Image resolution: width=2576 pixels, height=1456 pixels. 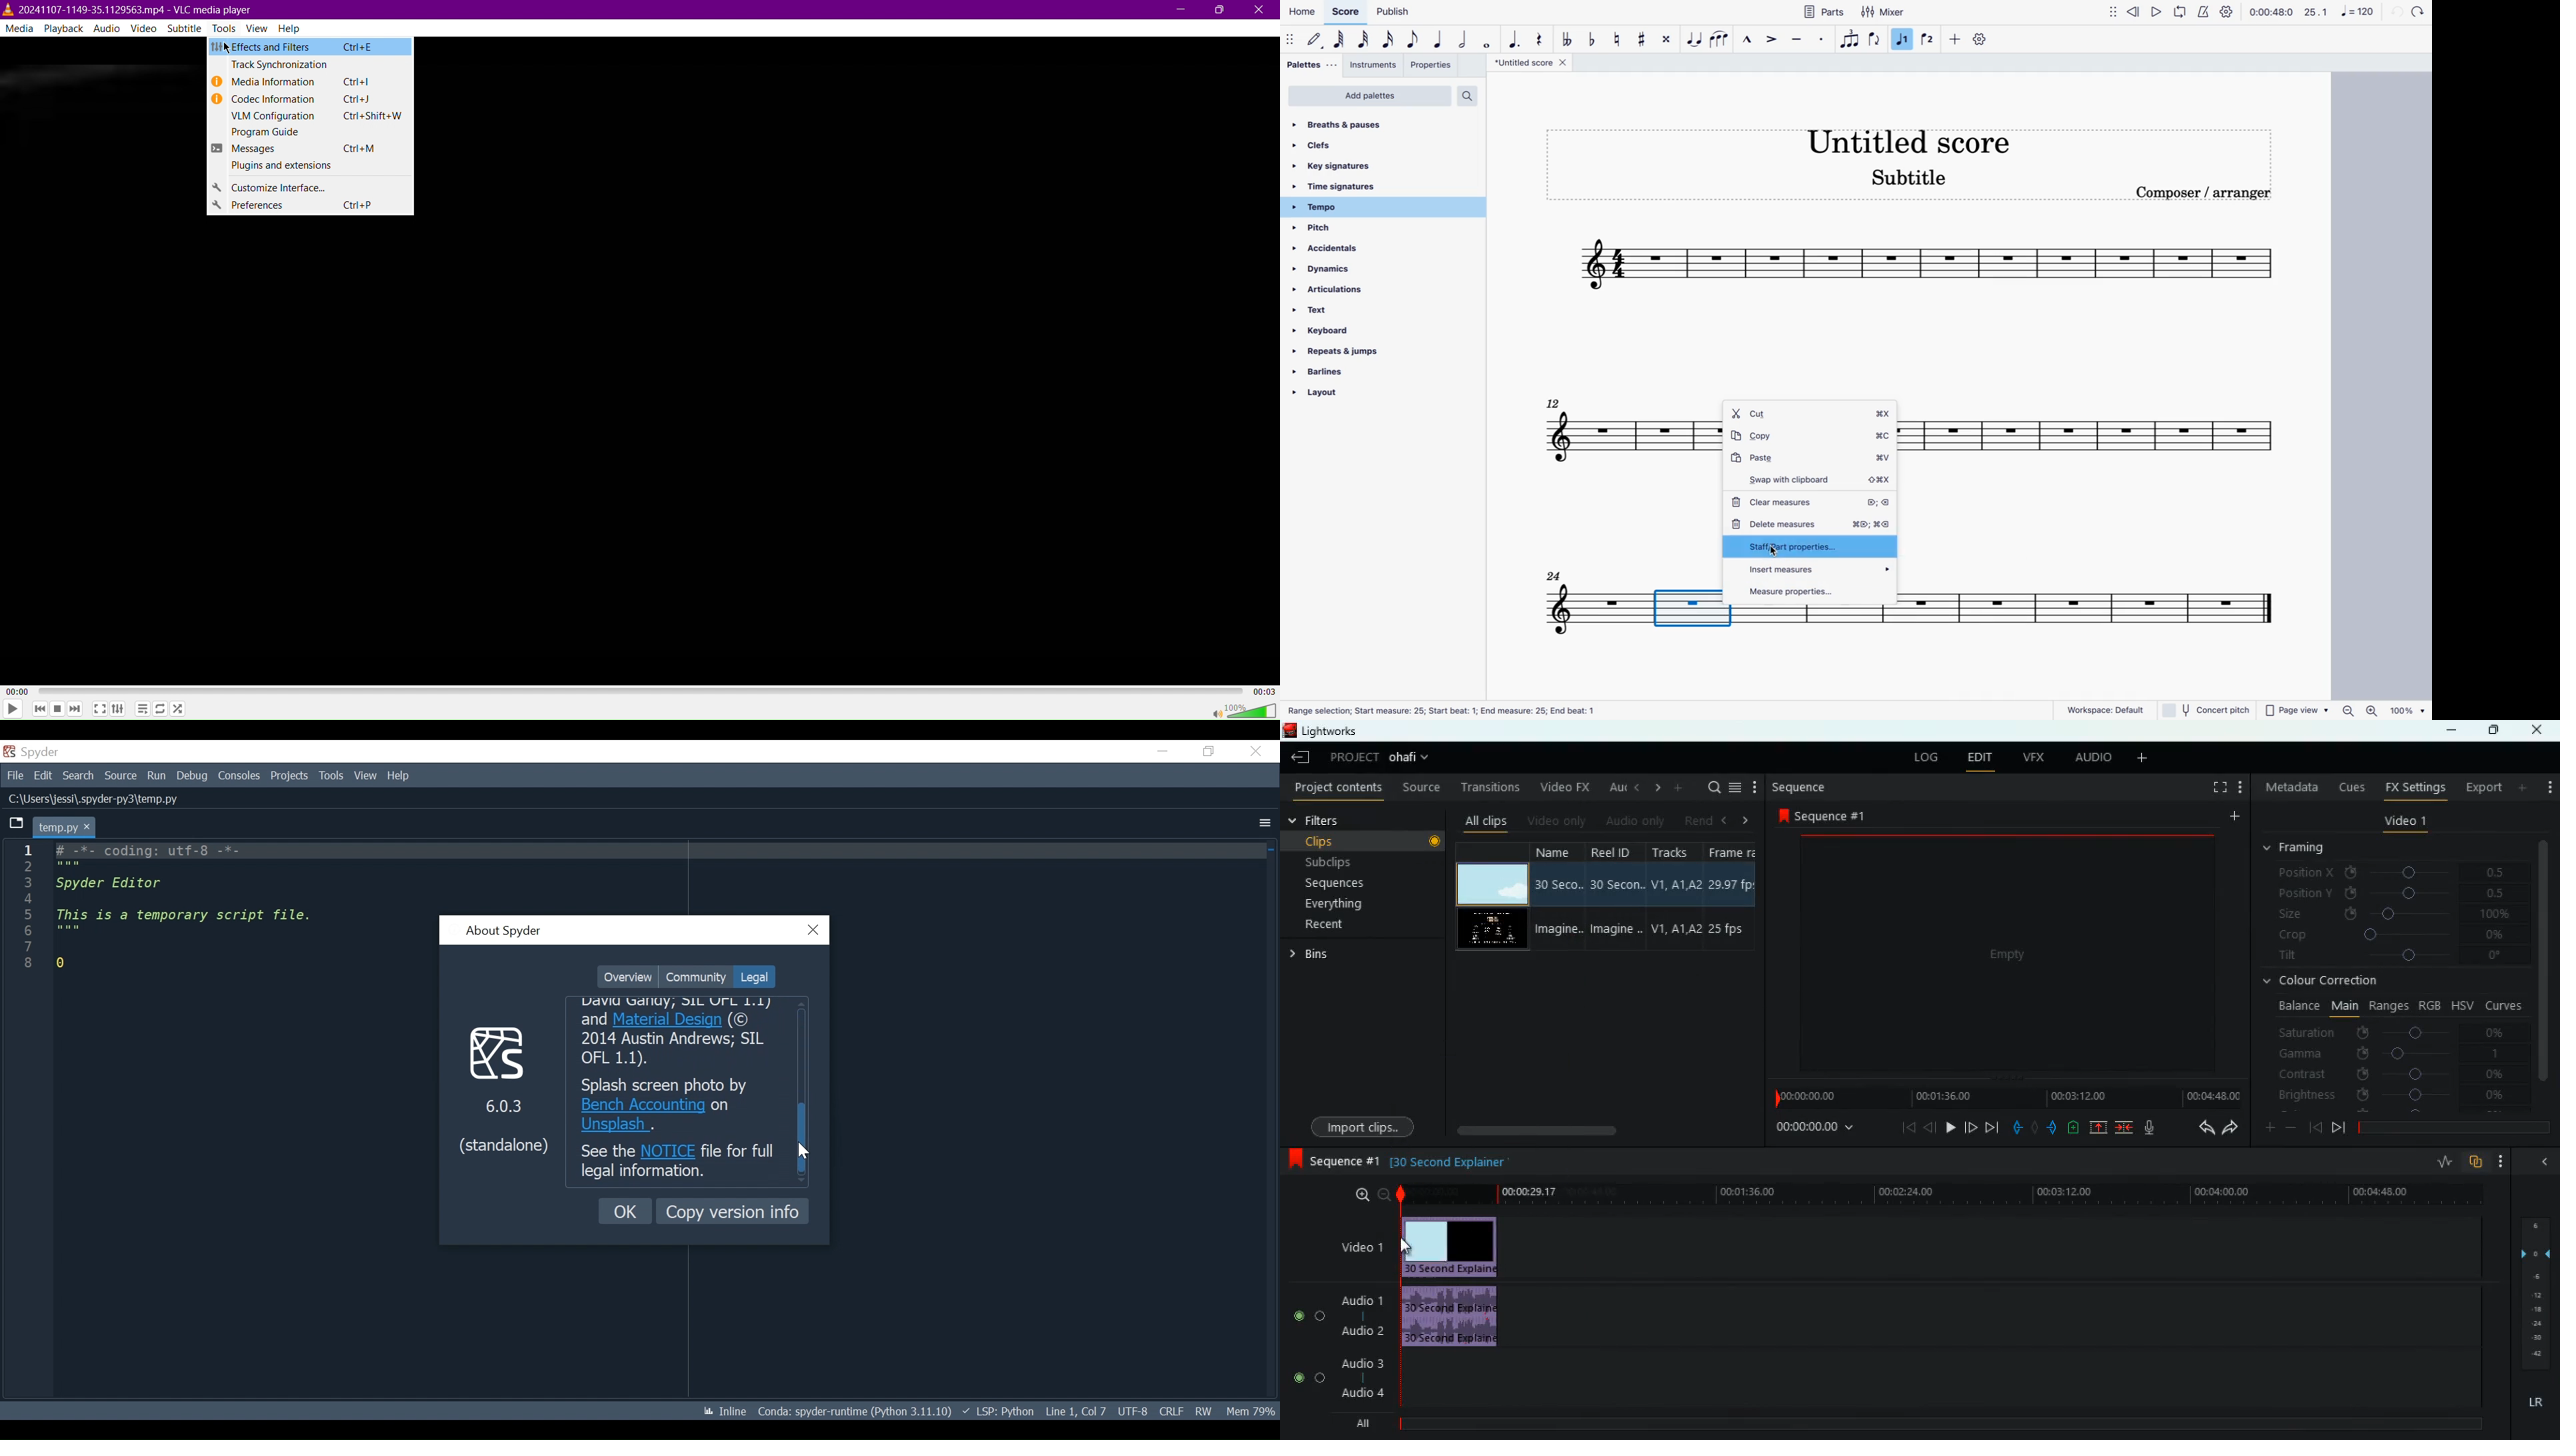 I want to click on eighth note, so click(x=1413, y=39).